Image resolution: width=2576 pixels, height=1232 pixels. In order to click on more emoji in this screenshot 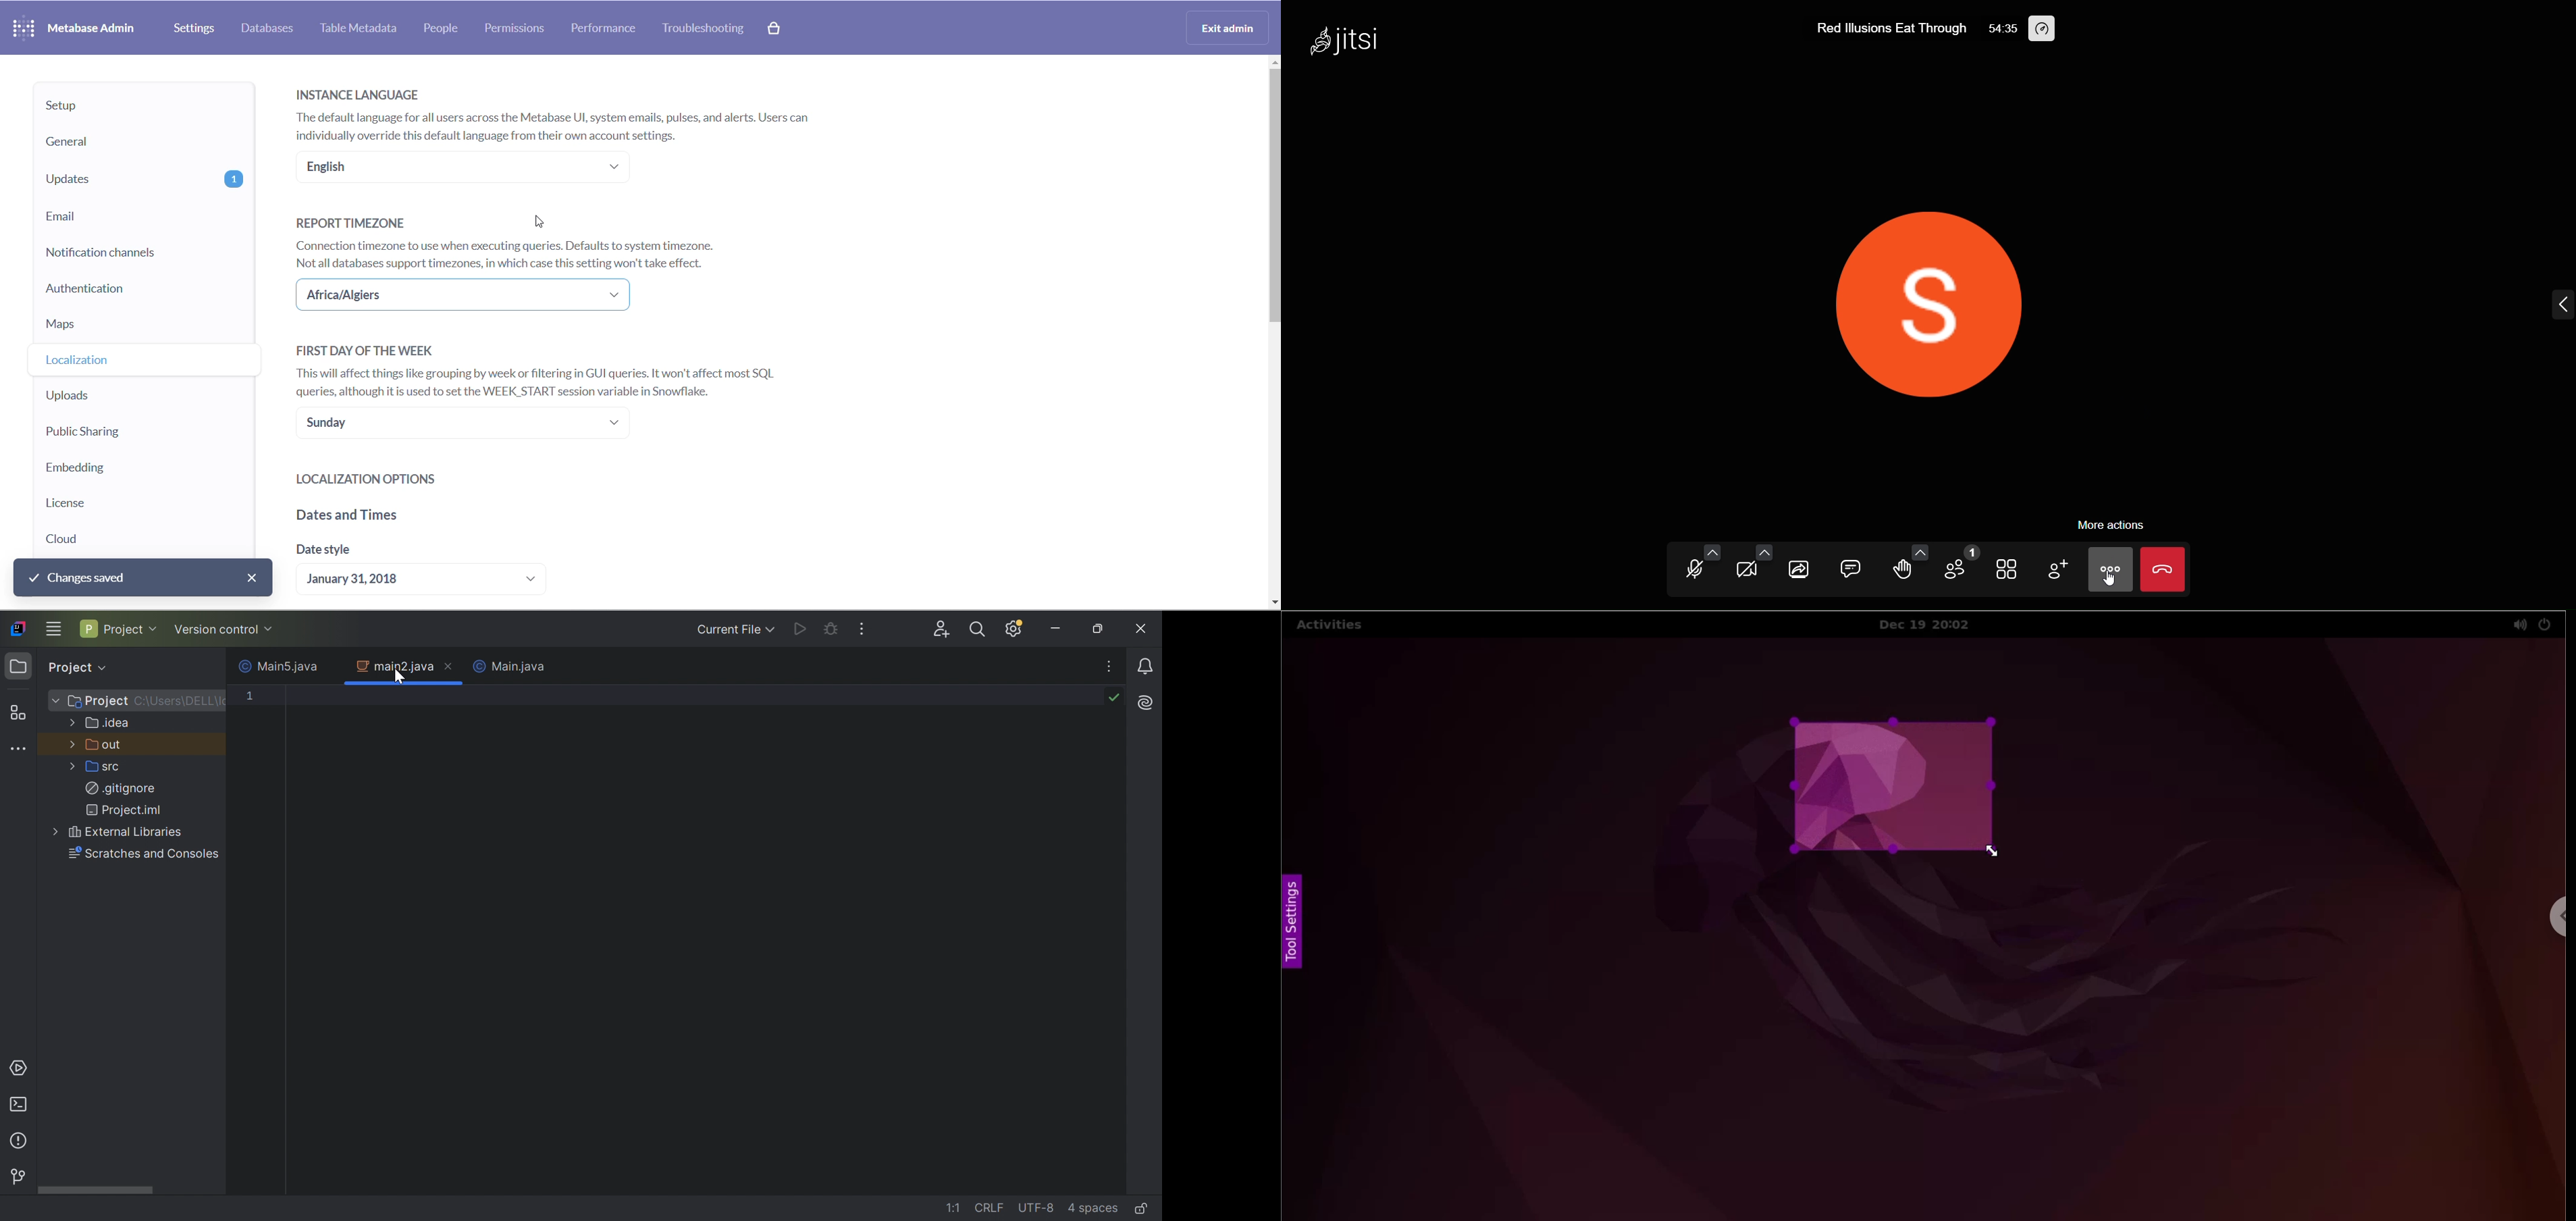, I will do `click(1921, 551)`.